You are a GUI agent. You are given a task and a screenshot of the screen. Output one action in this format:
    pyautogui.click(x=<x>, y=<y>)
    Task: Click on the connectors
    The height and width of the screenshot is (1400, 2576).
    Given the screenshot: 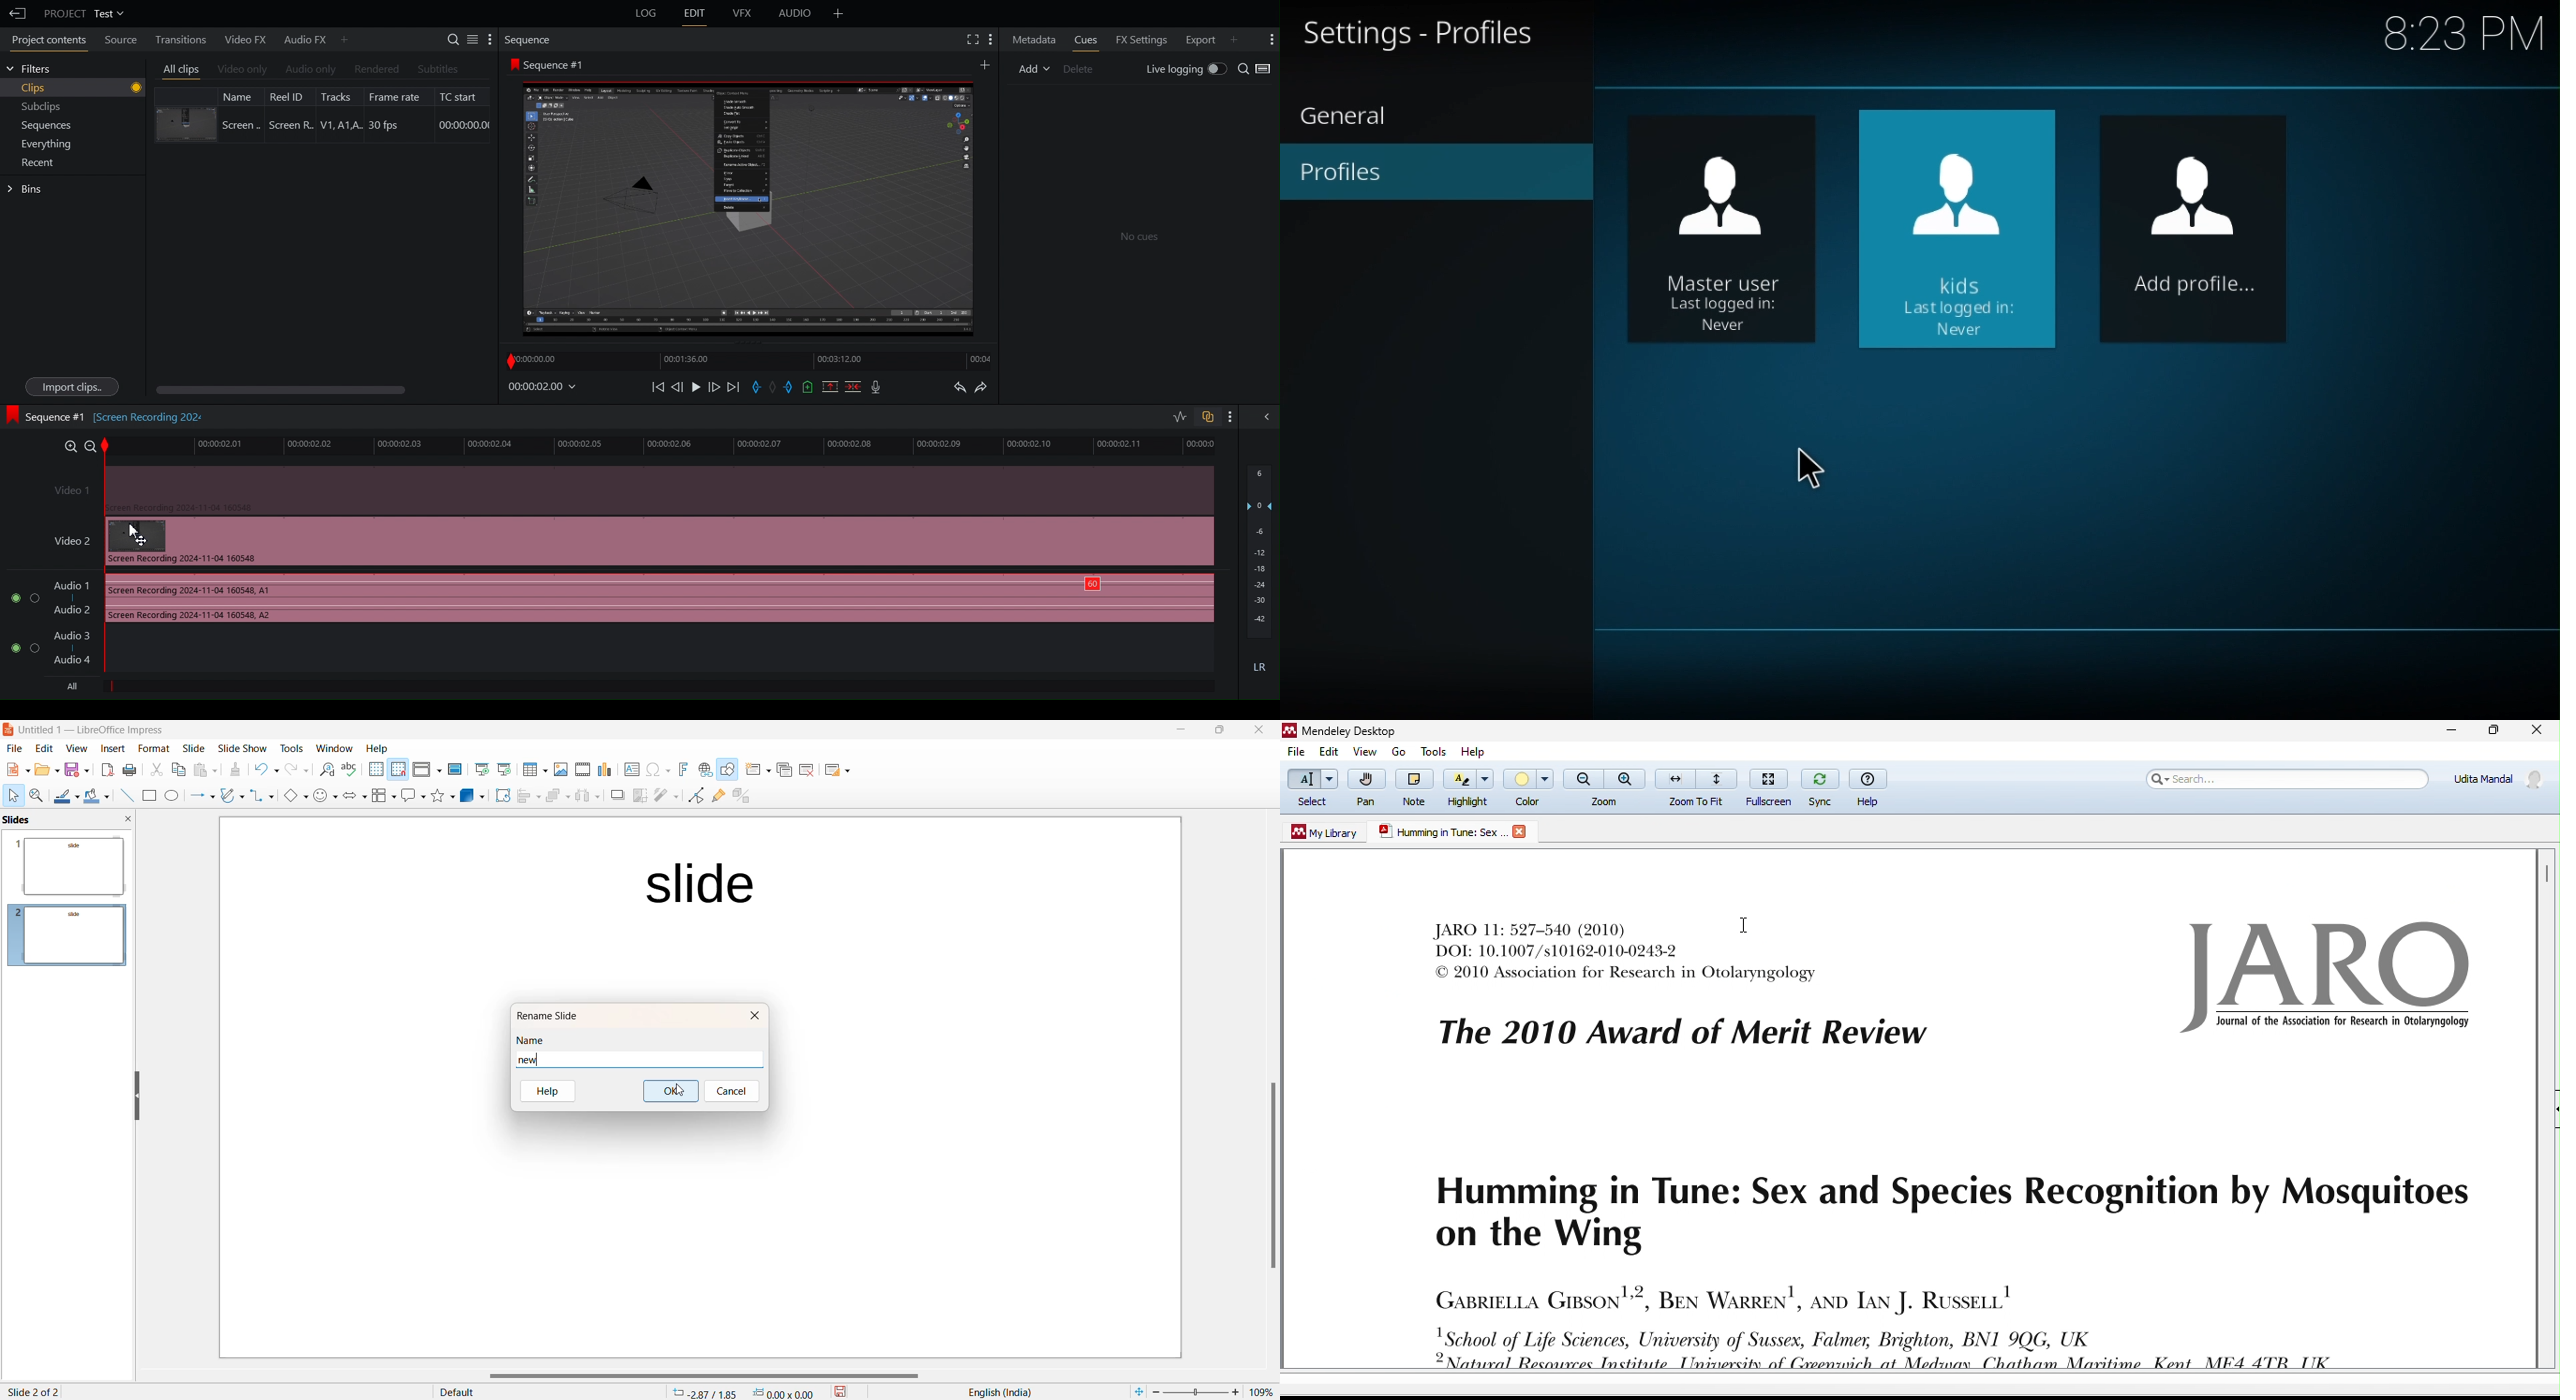 What is the action you would take?
    pyautogui.click(x=259, y=796)
    